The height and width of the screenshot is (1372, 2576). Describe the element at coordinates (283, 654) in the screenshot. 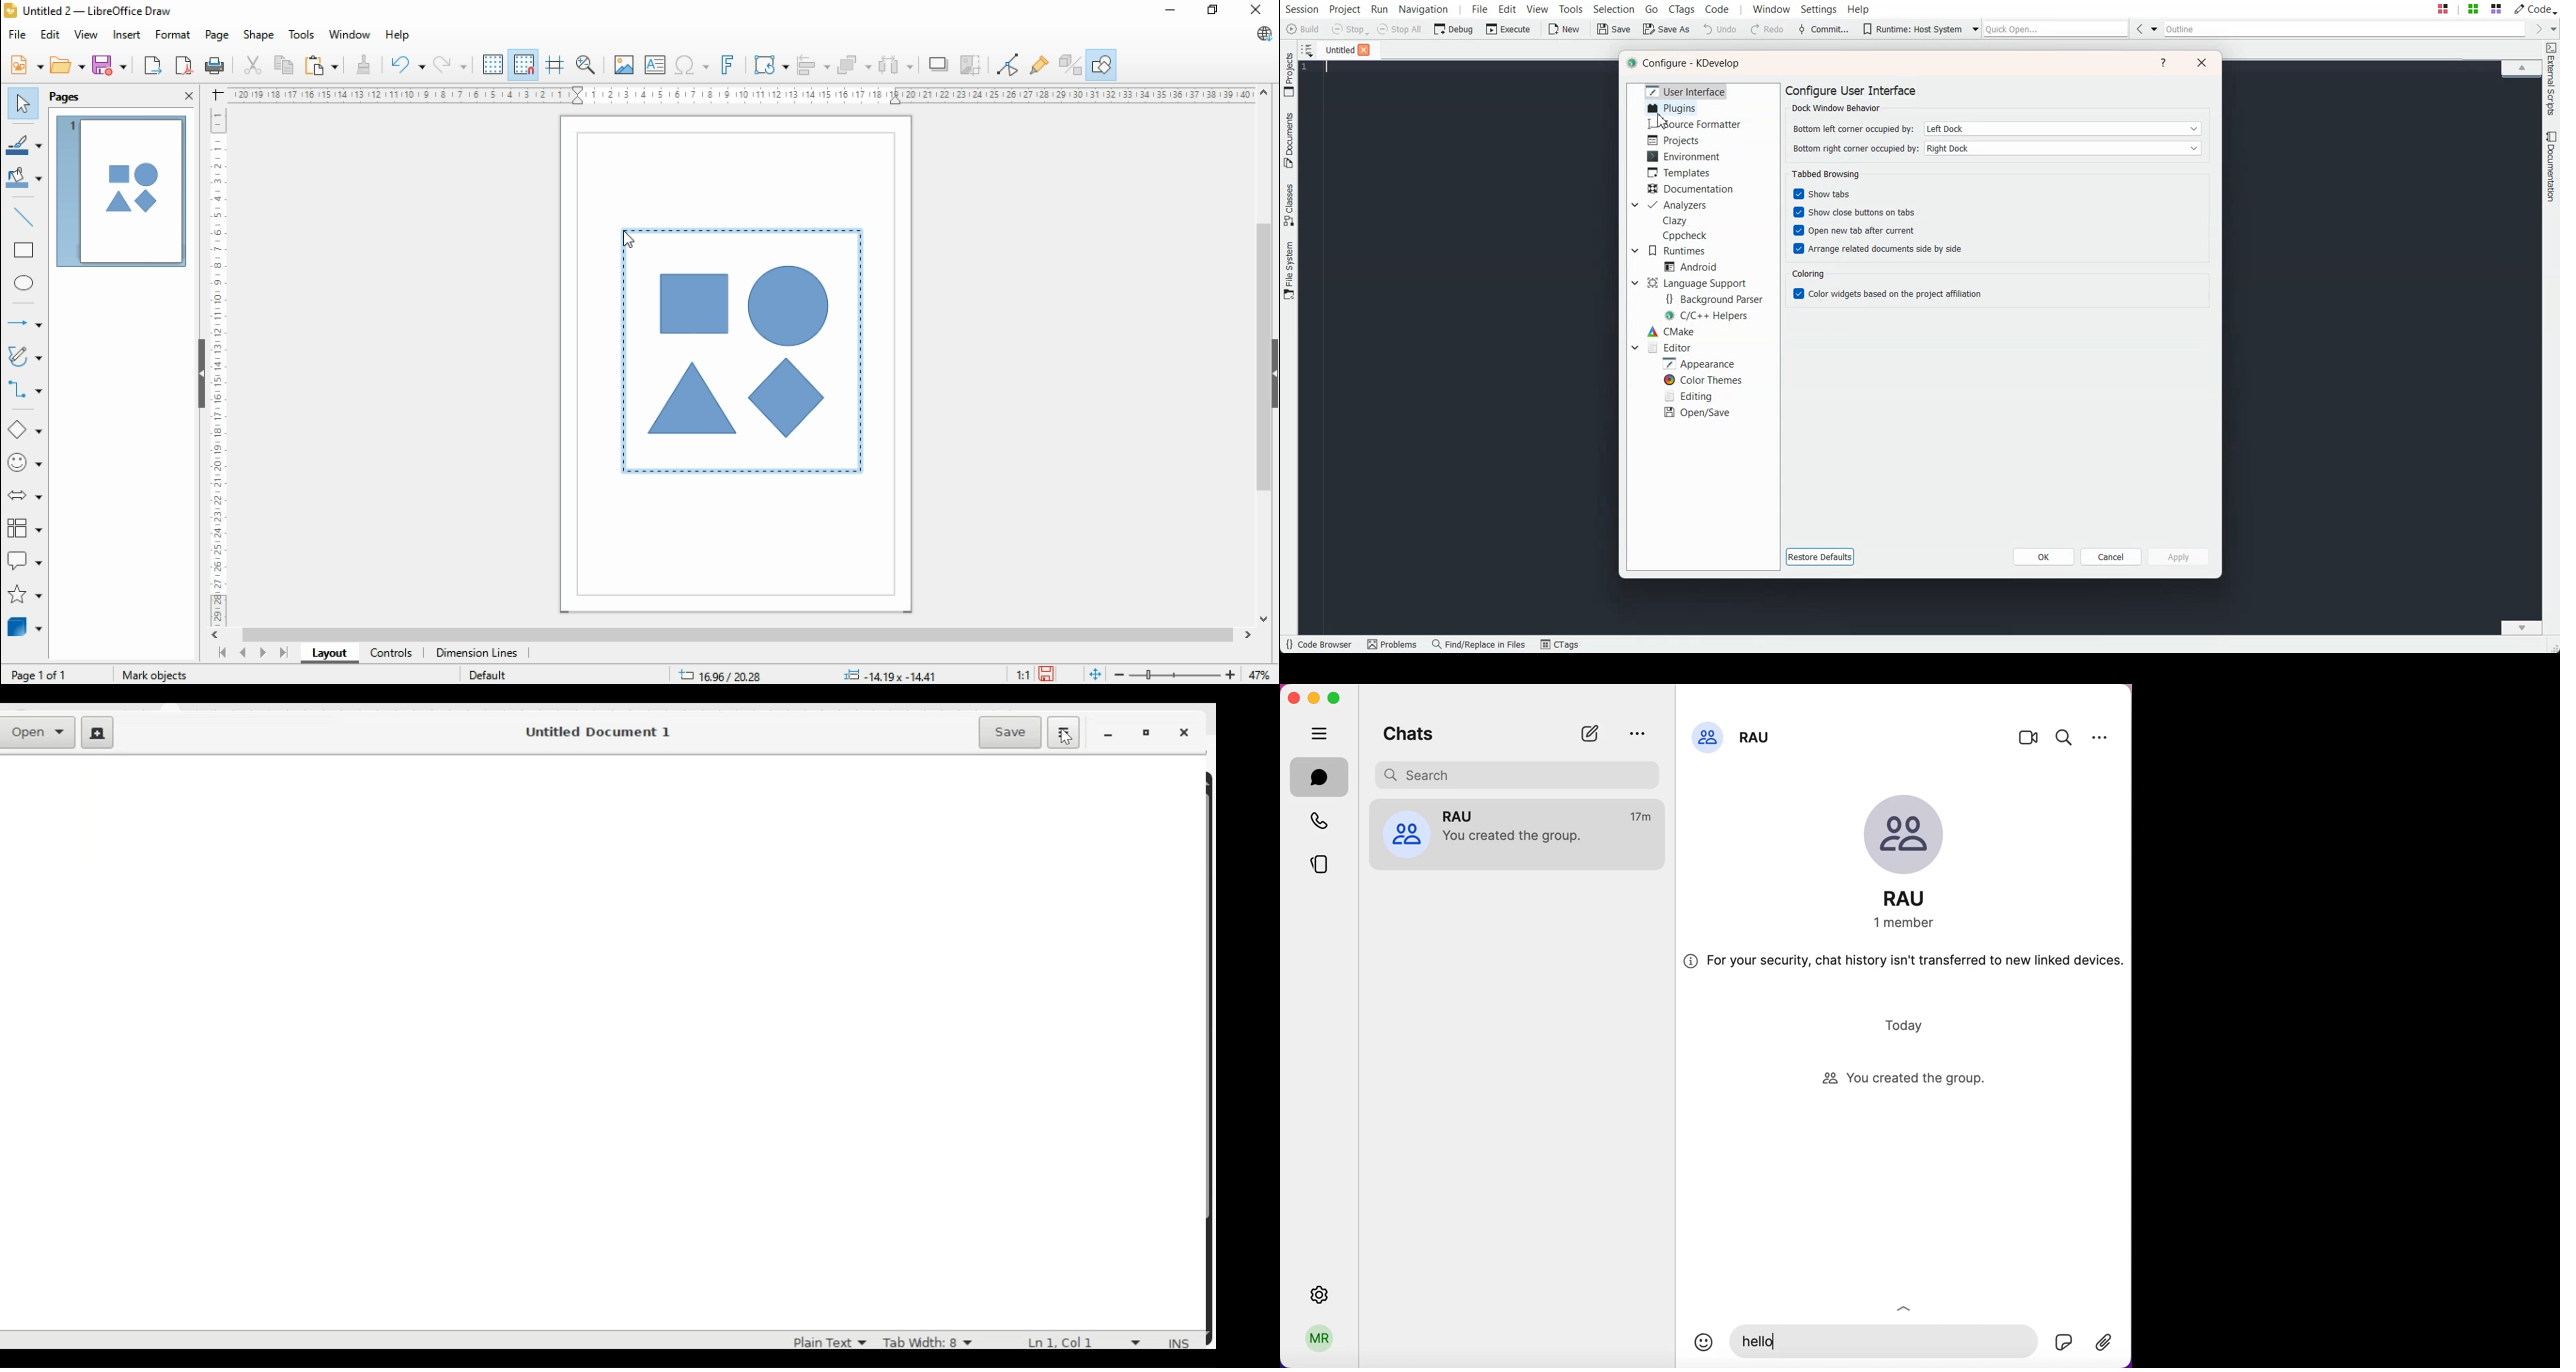

I see `last page` at that location.